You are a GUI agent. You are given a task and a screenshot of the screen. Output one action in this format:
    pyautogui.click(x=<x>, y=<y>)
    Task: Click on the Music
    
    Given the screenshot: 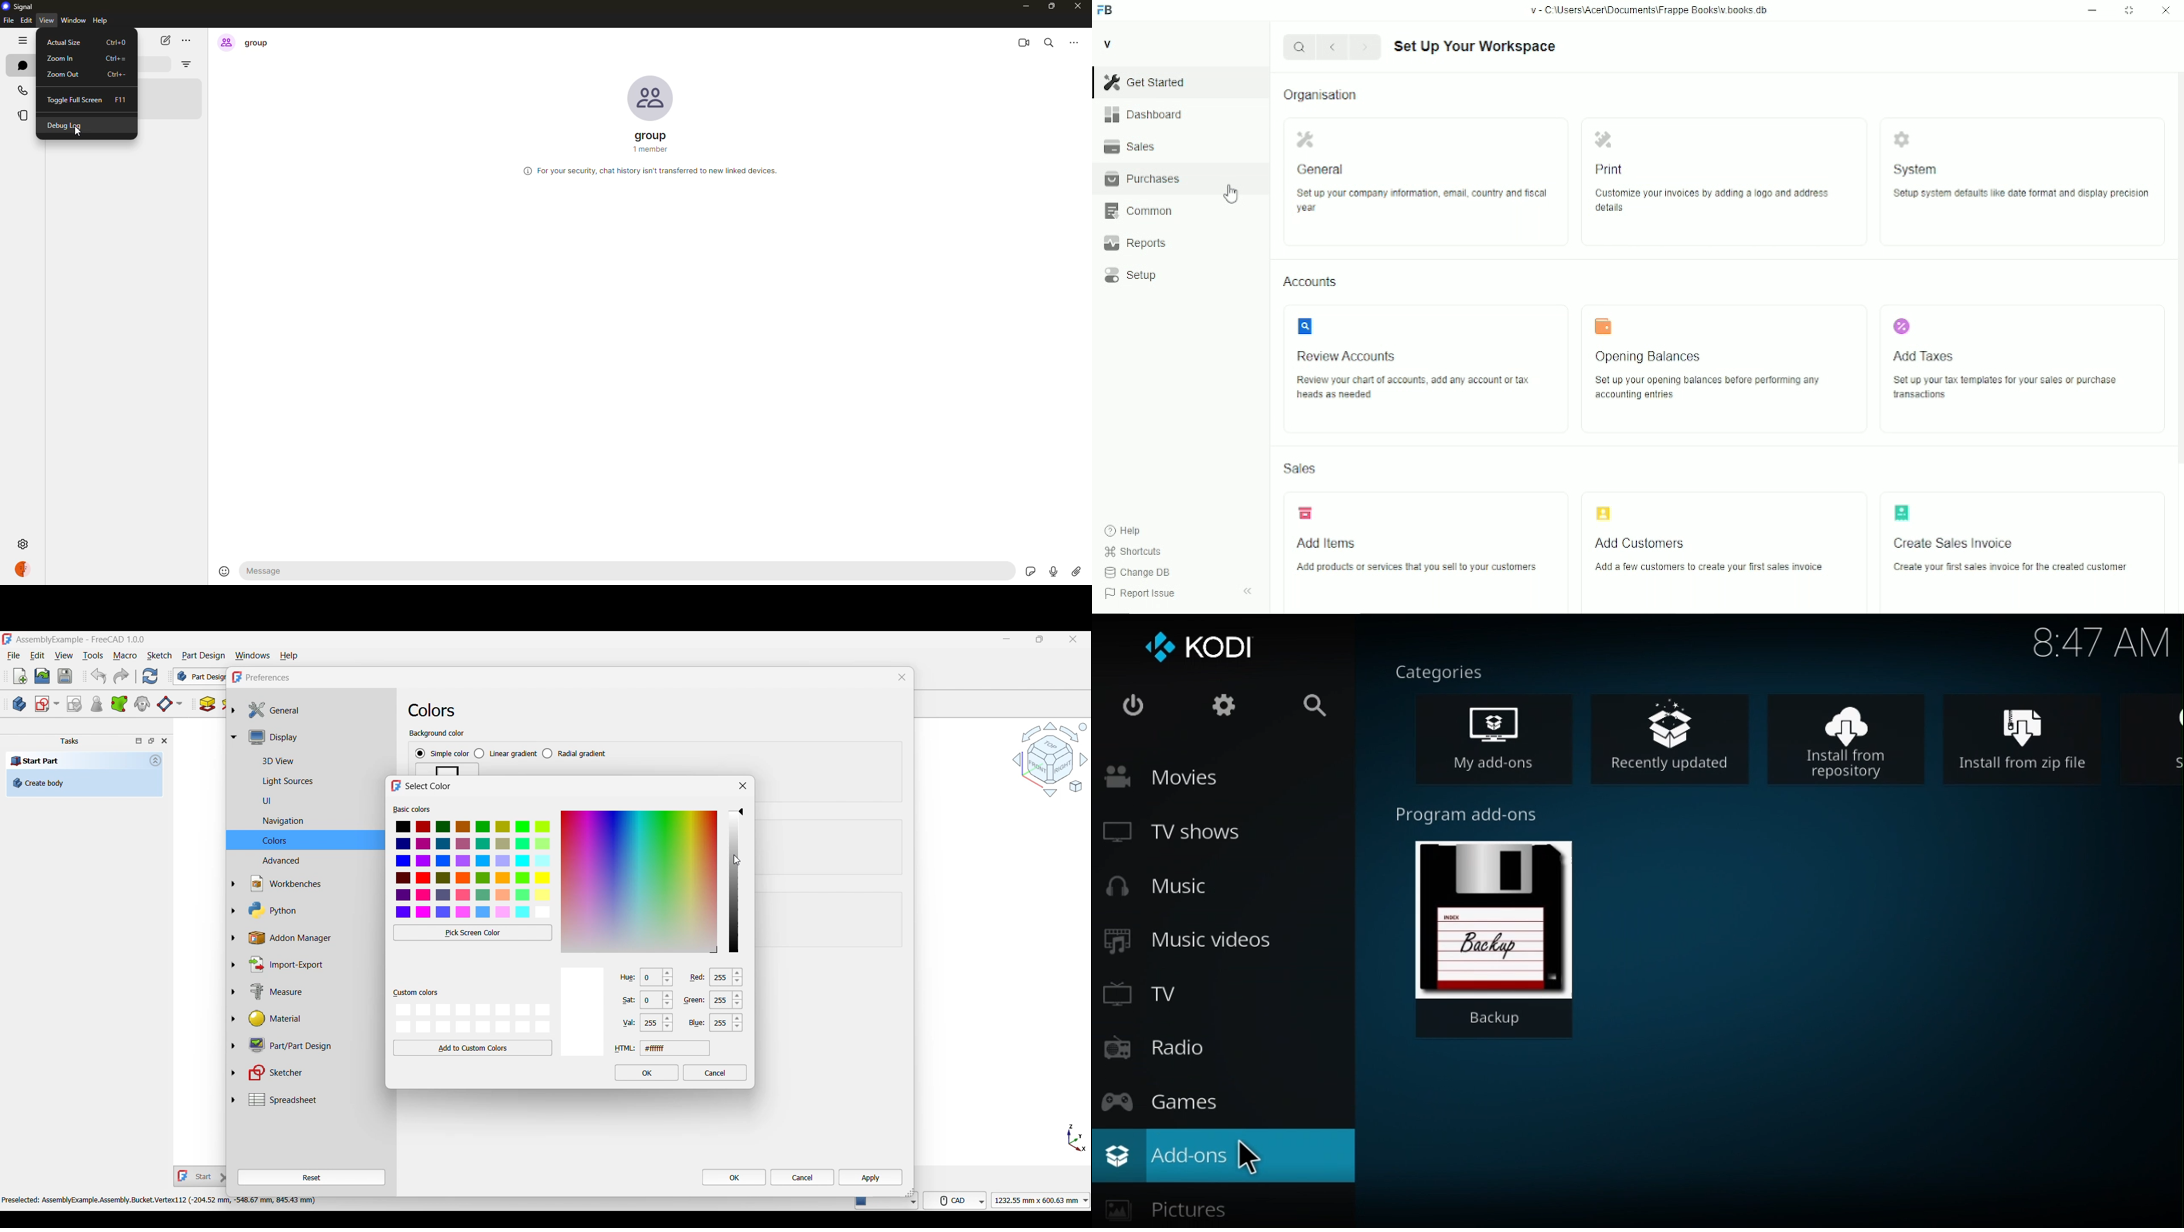 What is the action you would take?
    pyautogui.click(x=1170, y=889)
    